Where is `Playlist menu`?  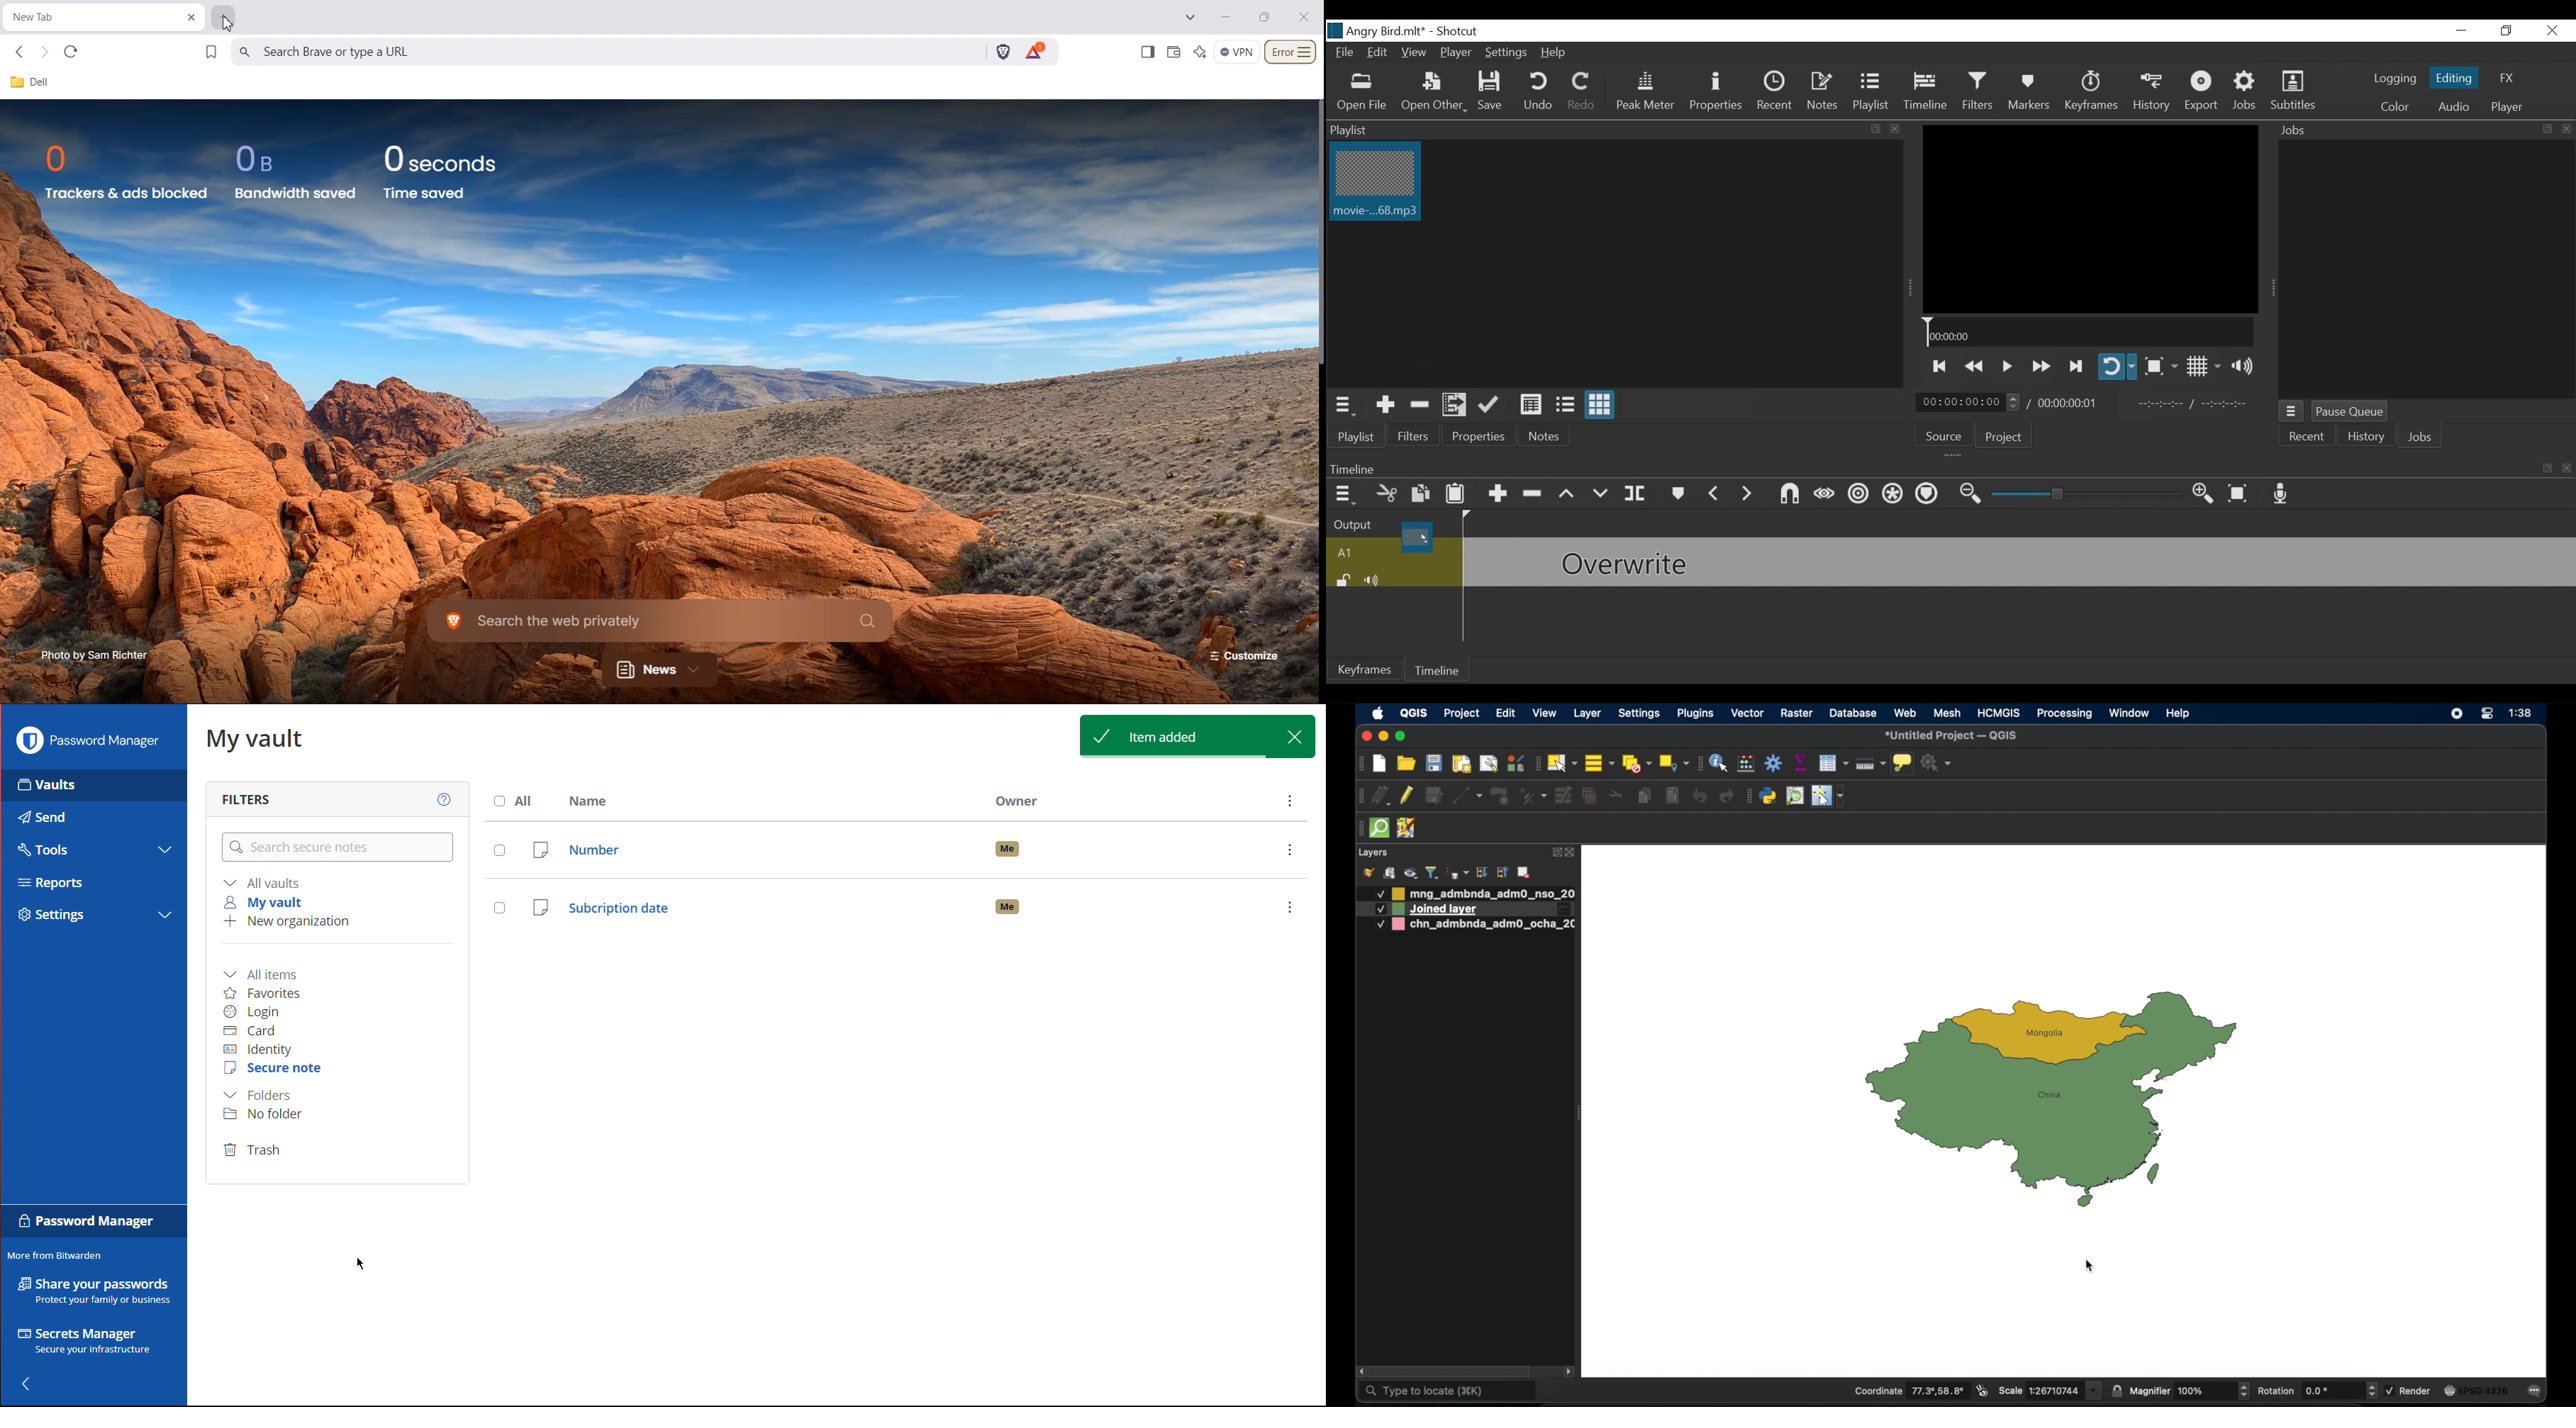 Playlist menu is located at coordinates (1349, 405).